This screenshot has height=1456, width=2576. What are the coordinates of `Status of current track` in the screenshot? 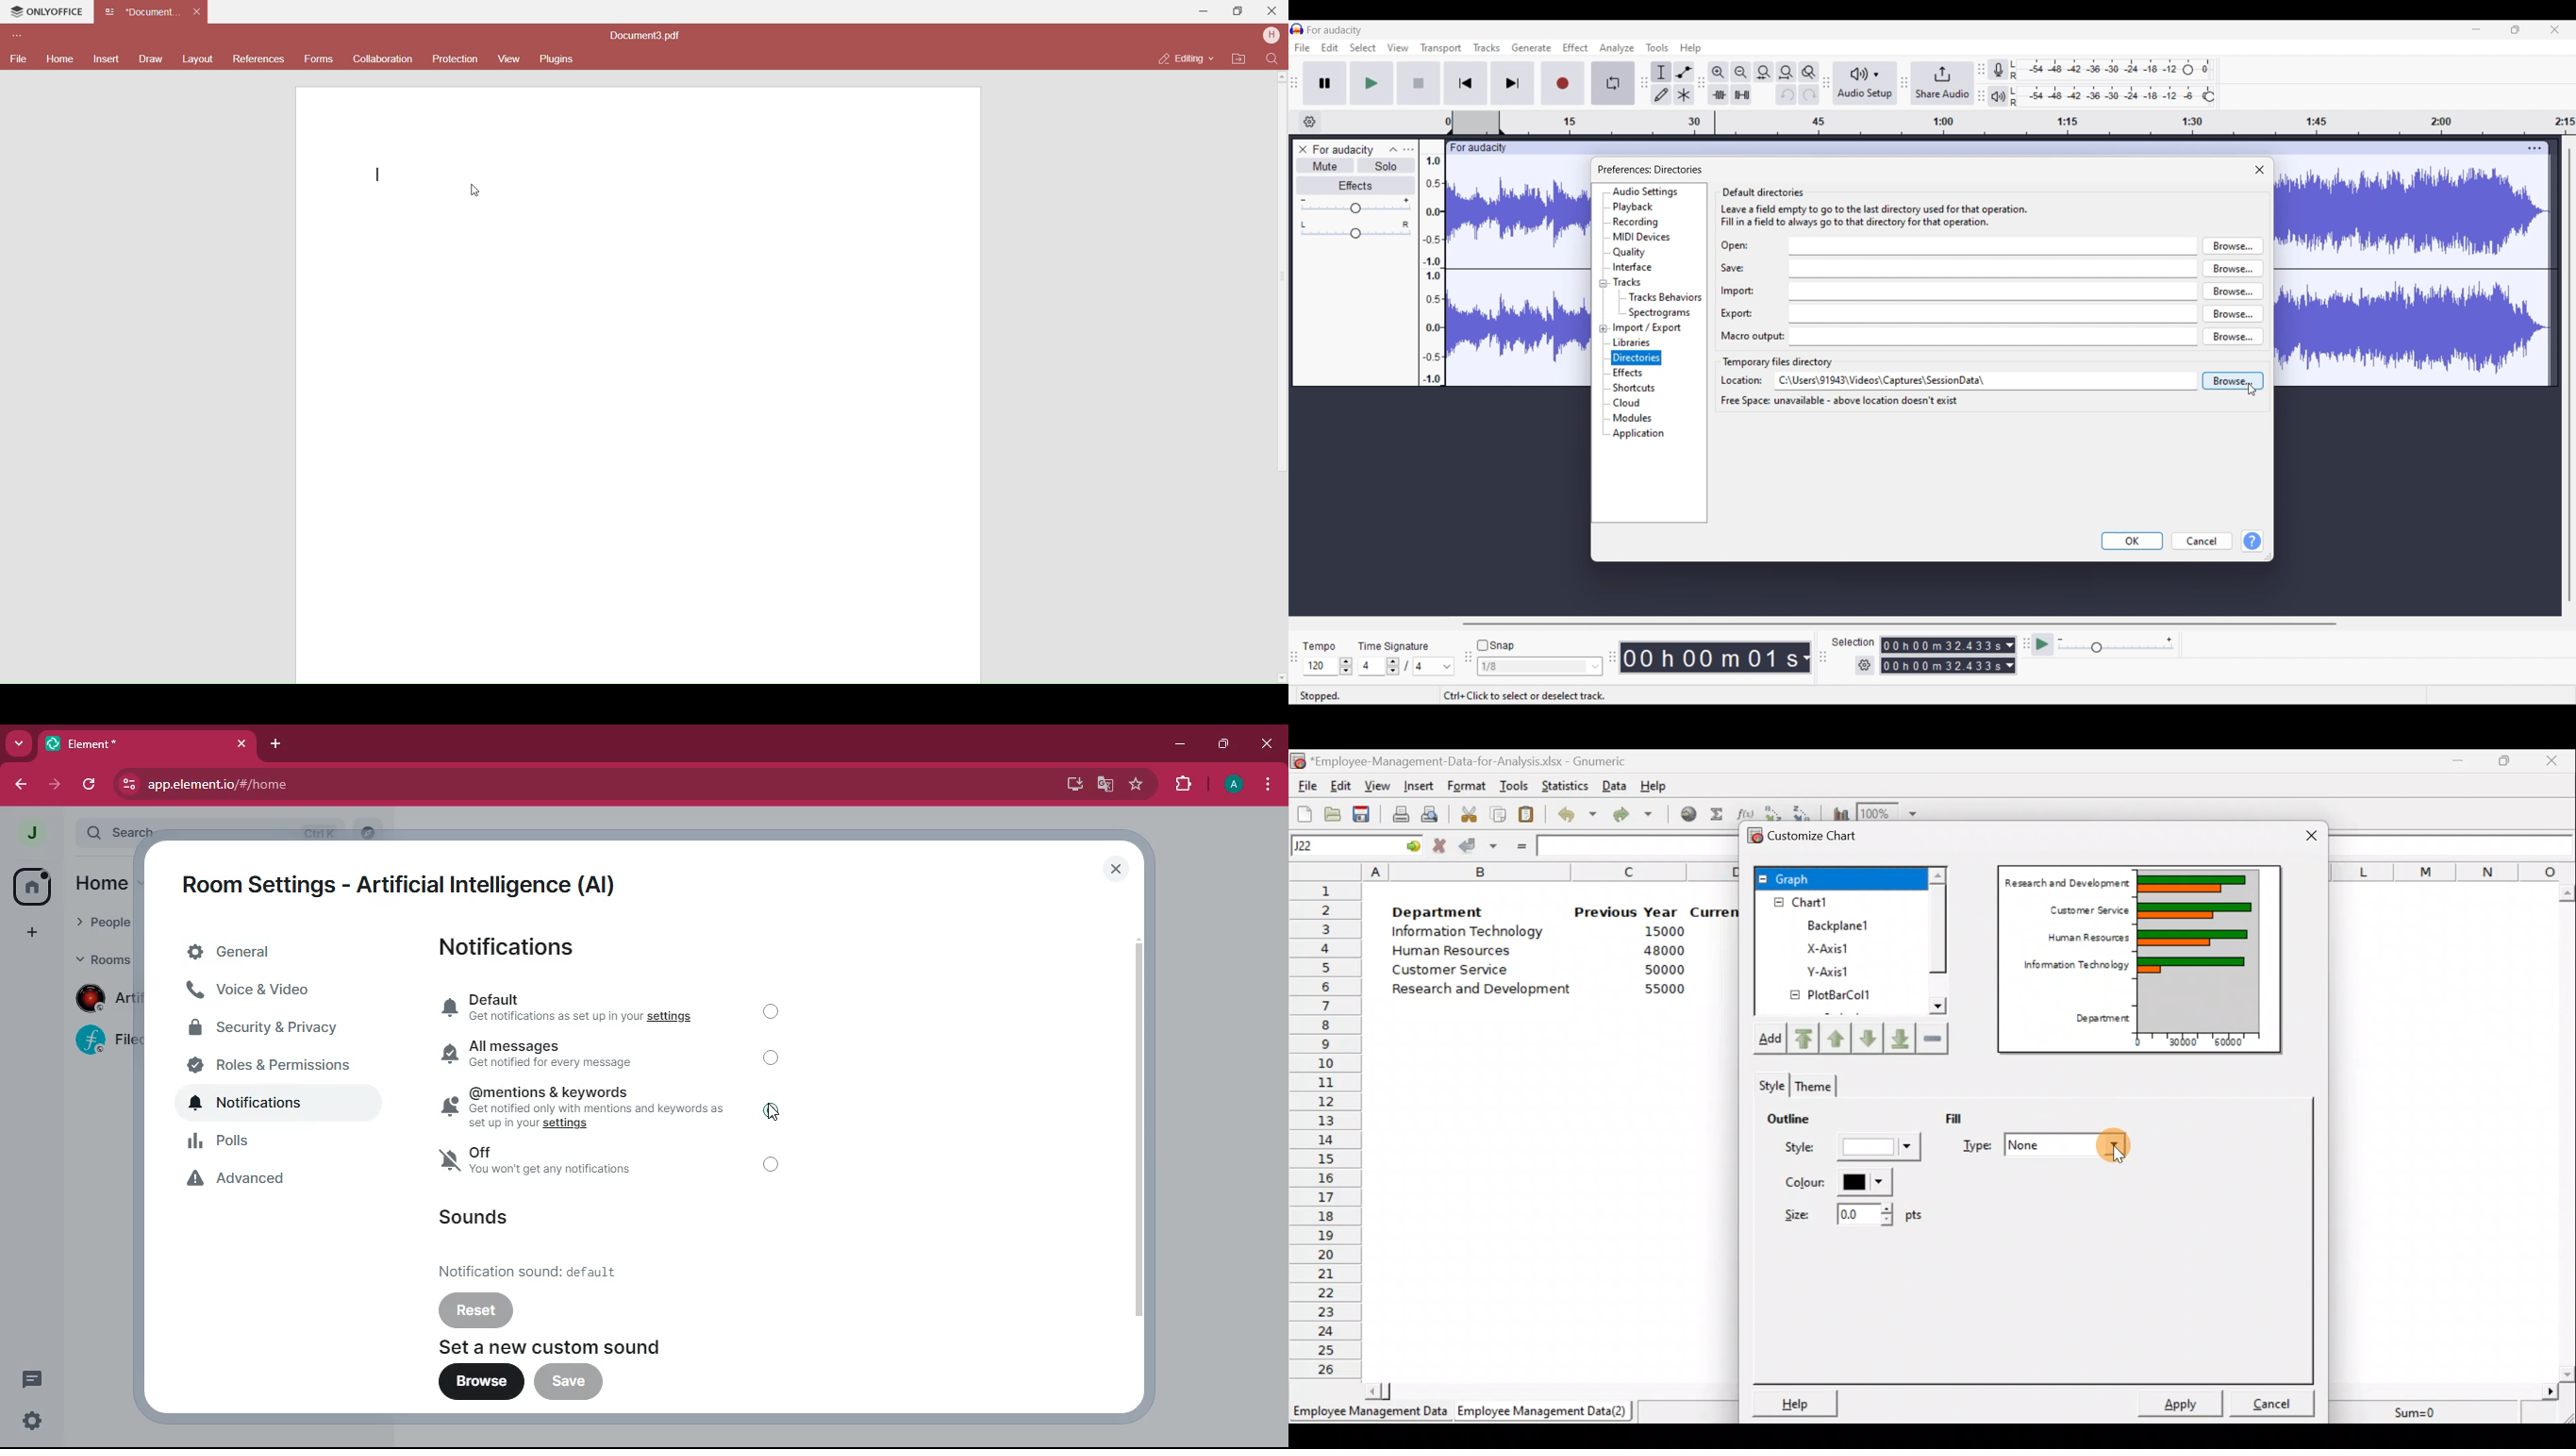 It's located at (1322, 695).